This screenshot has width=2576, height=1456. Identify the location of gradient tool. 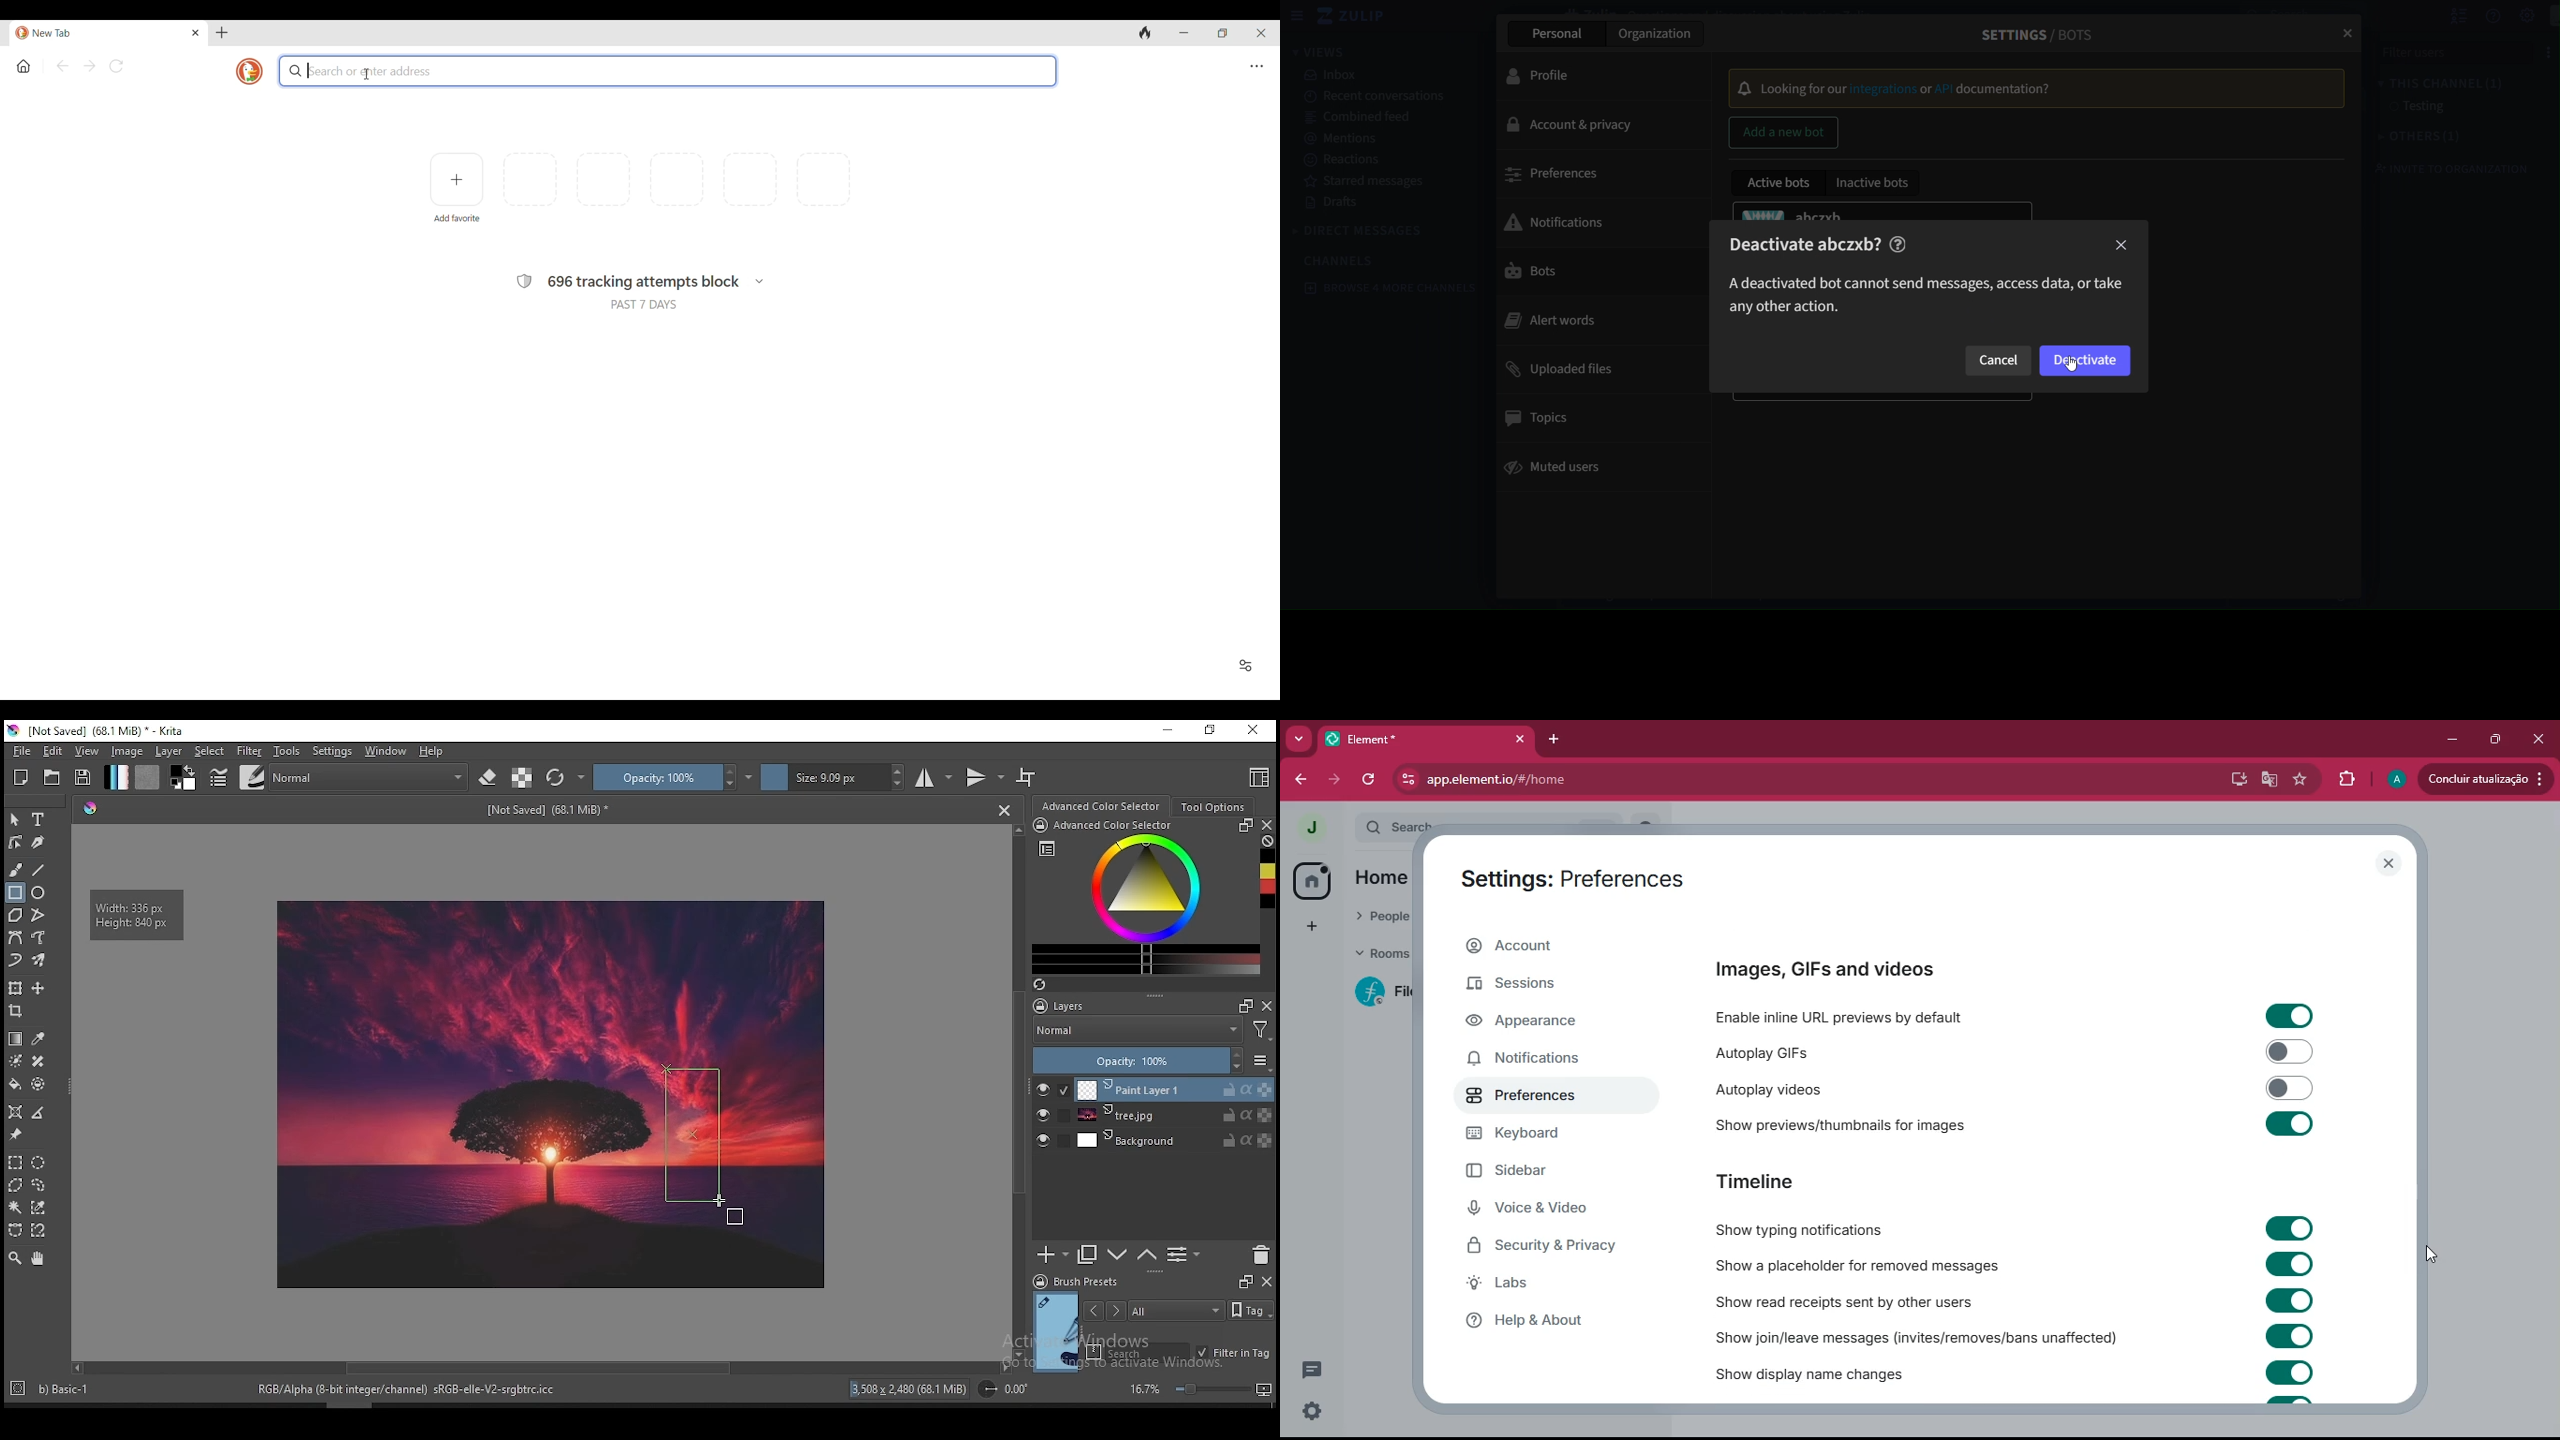
(16, 1038).